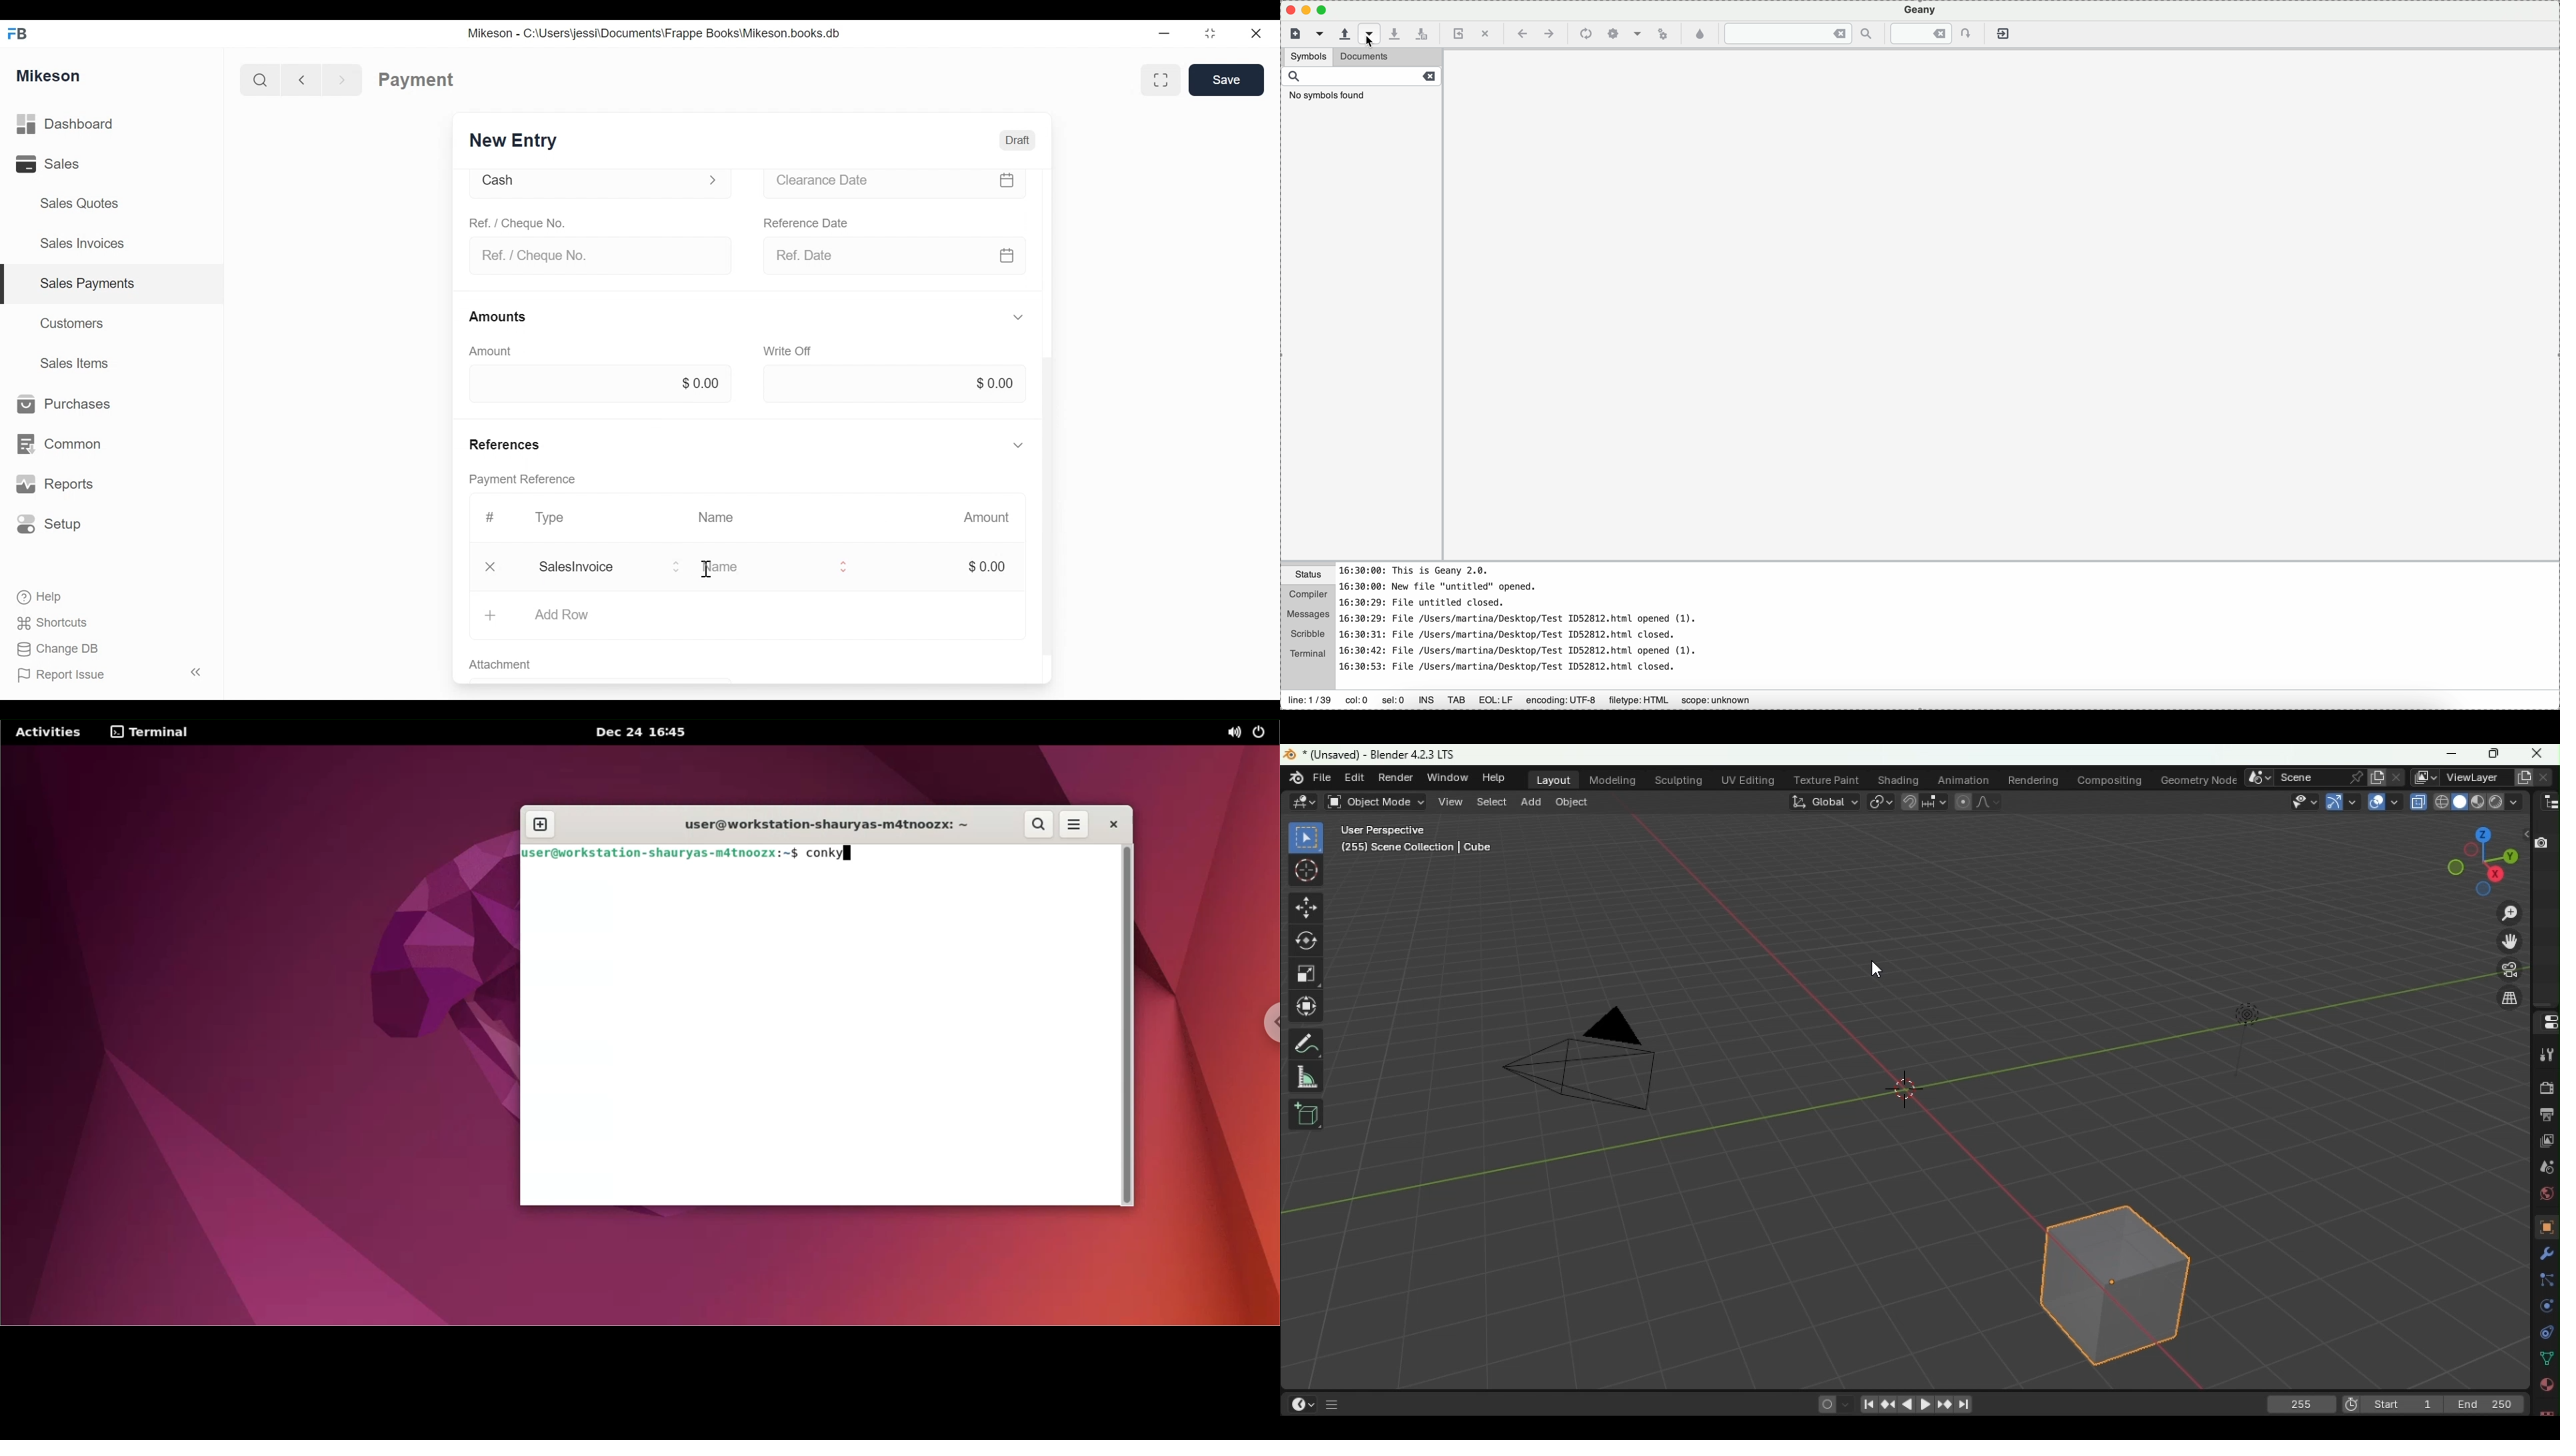 The height and width of the screenshot is (1456, 2576). I want to click on $0.00, so click(999, 383).